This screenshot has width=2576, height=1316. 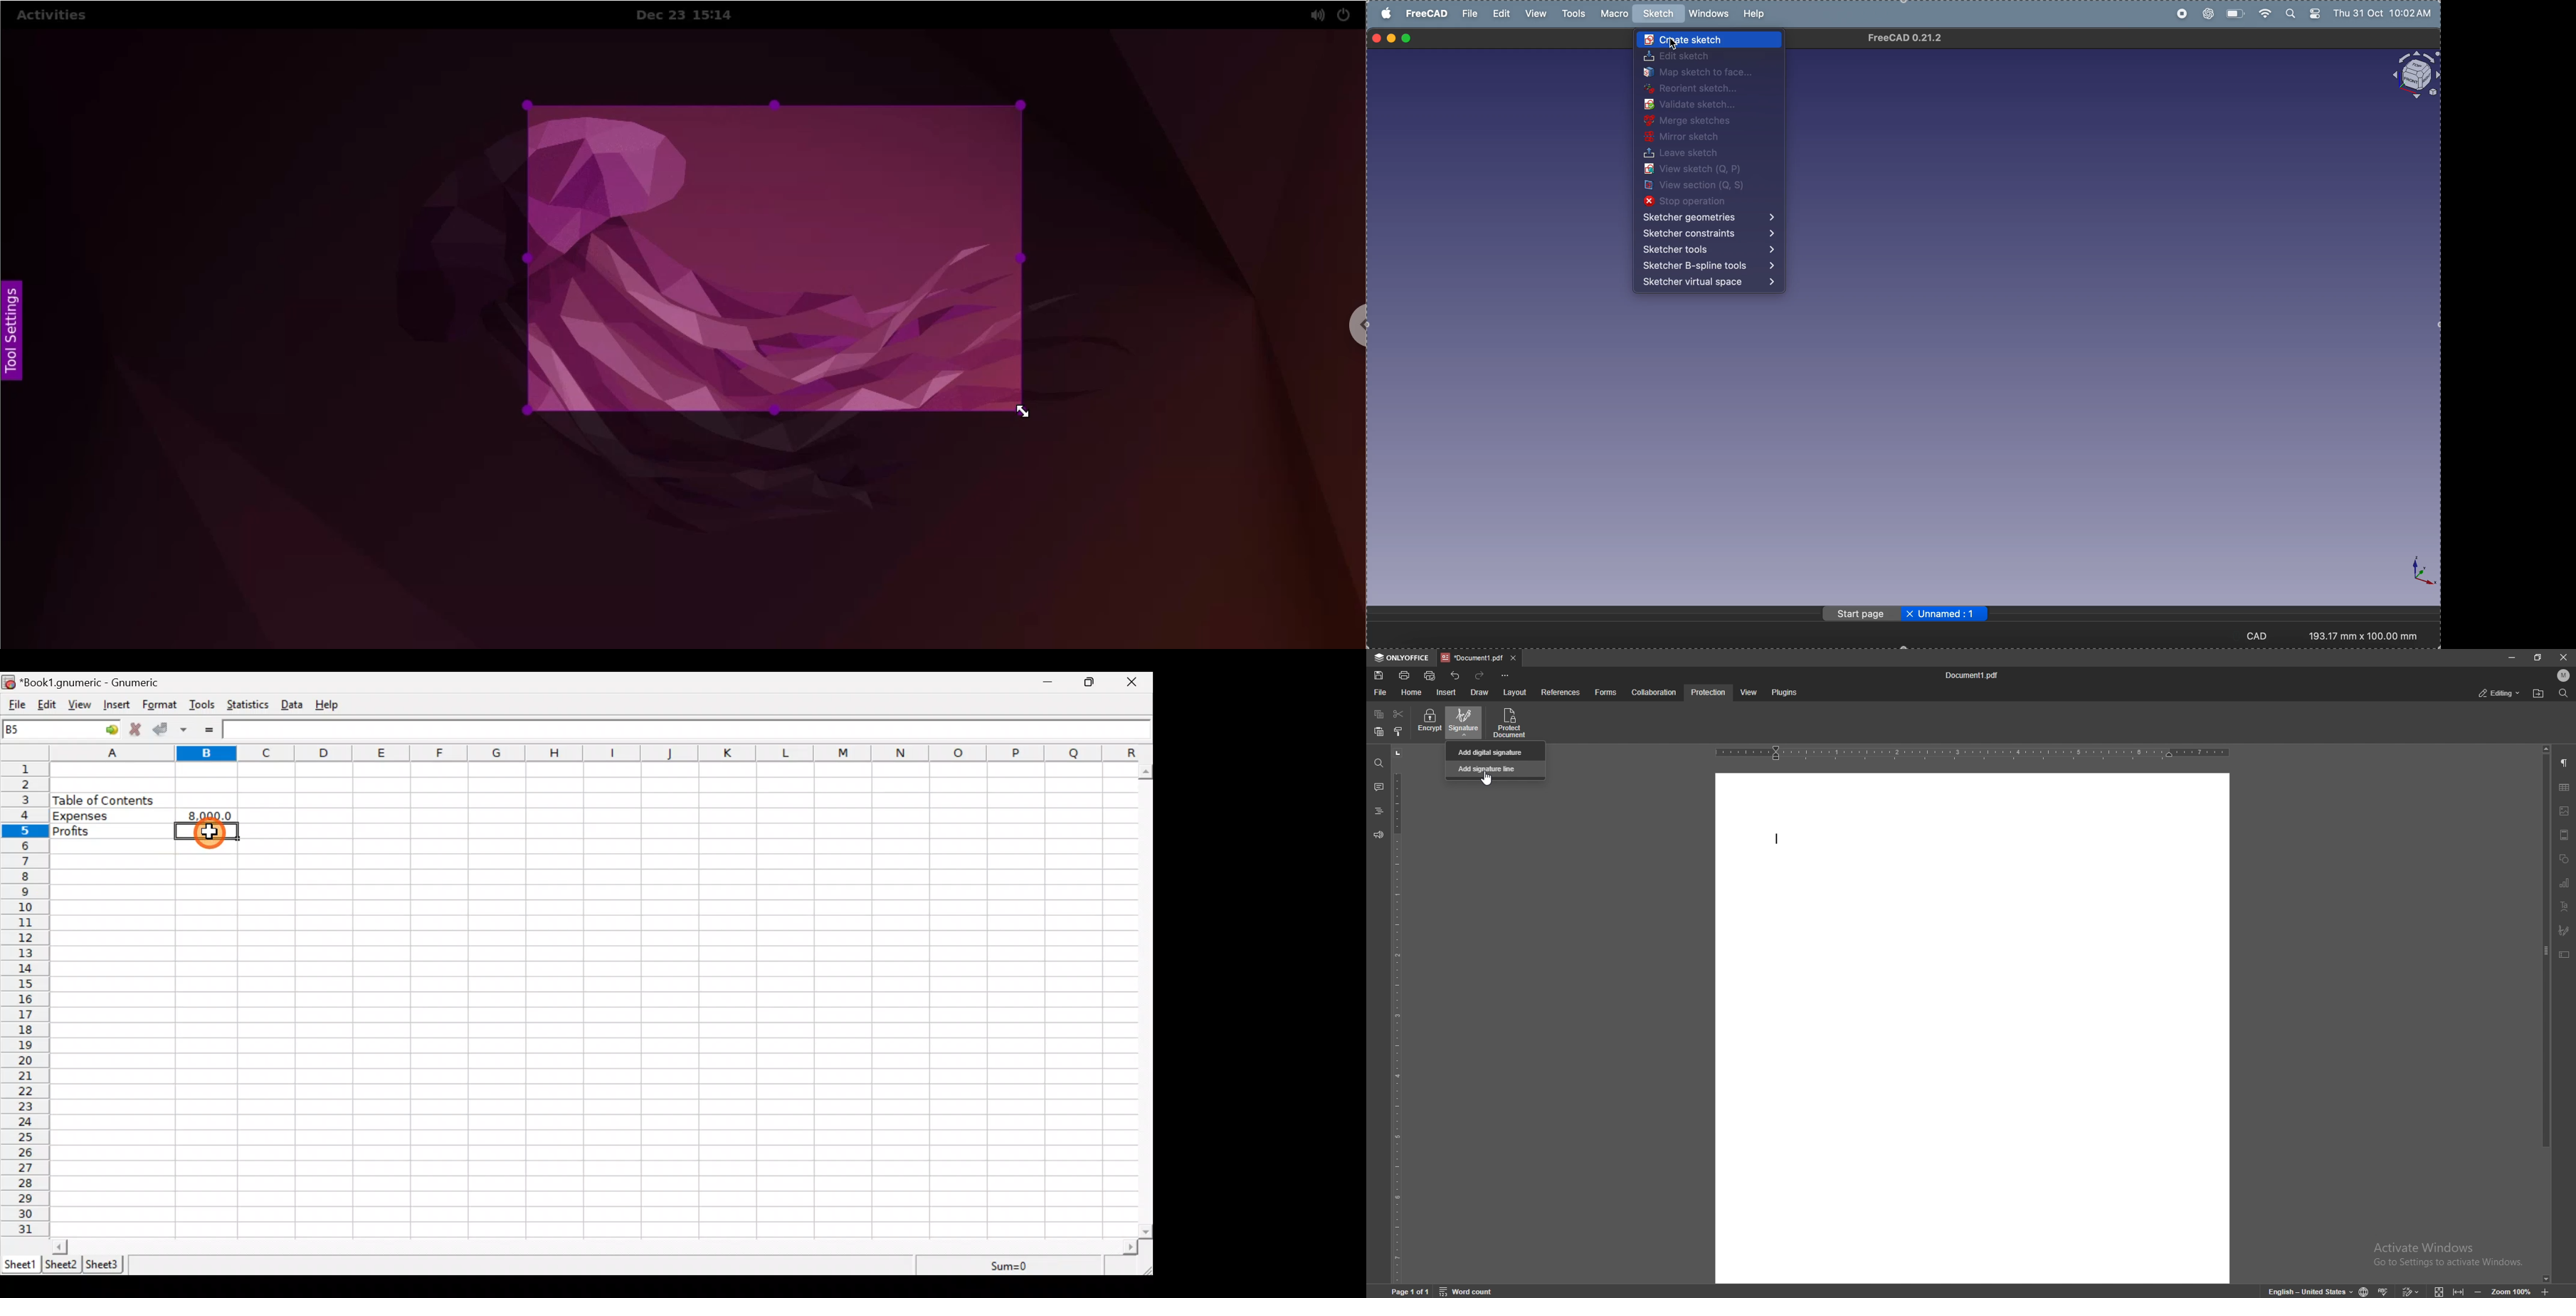 I want to click on sketcher Bspline, so click(x=1709, y=265).